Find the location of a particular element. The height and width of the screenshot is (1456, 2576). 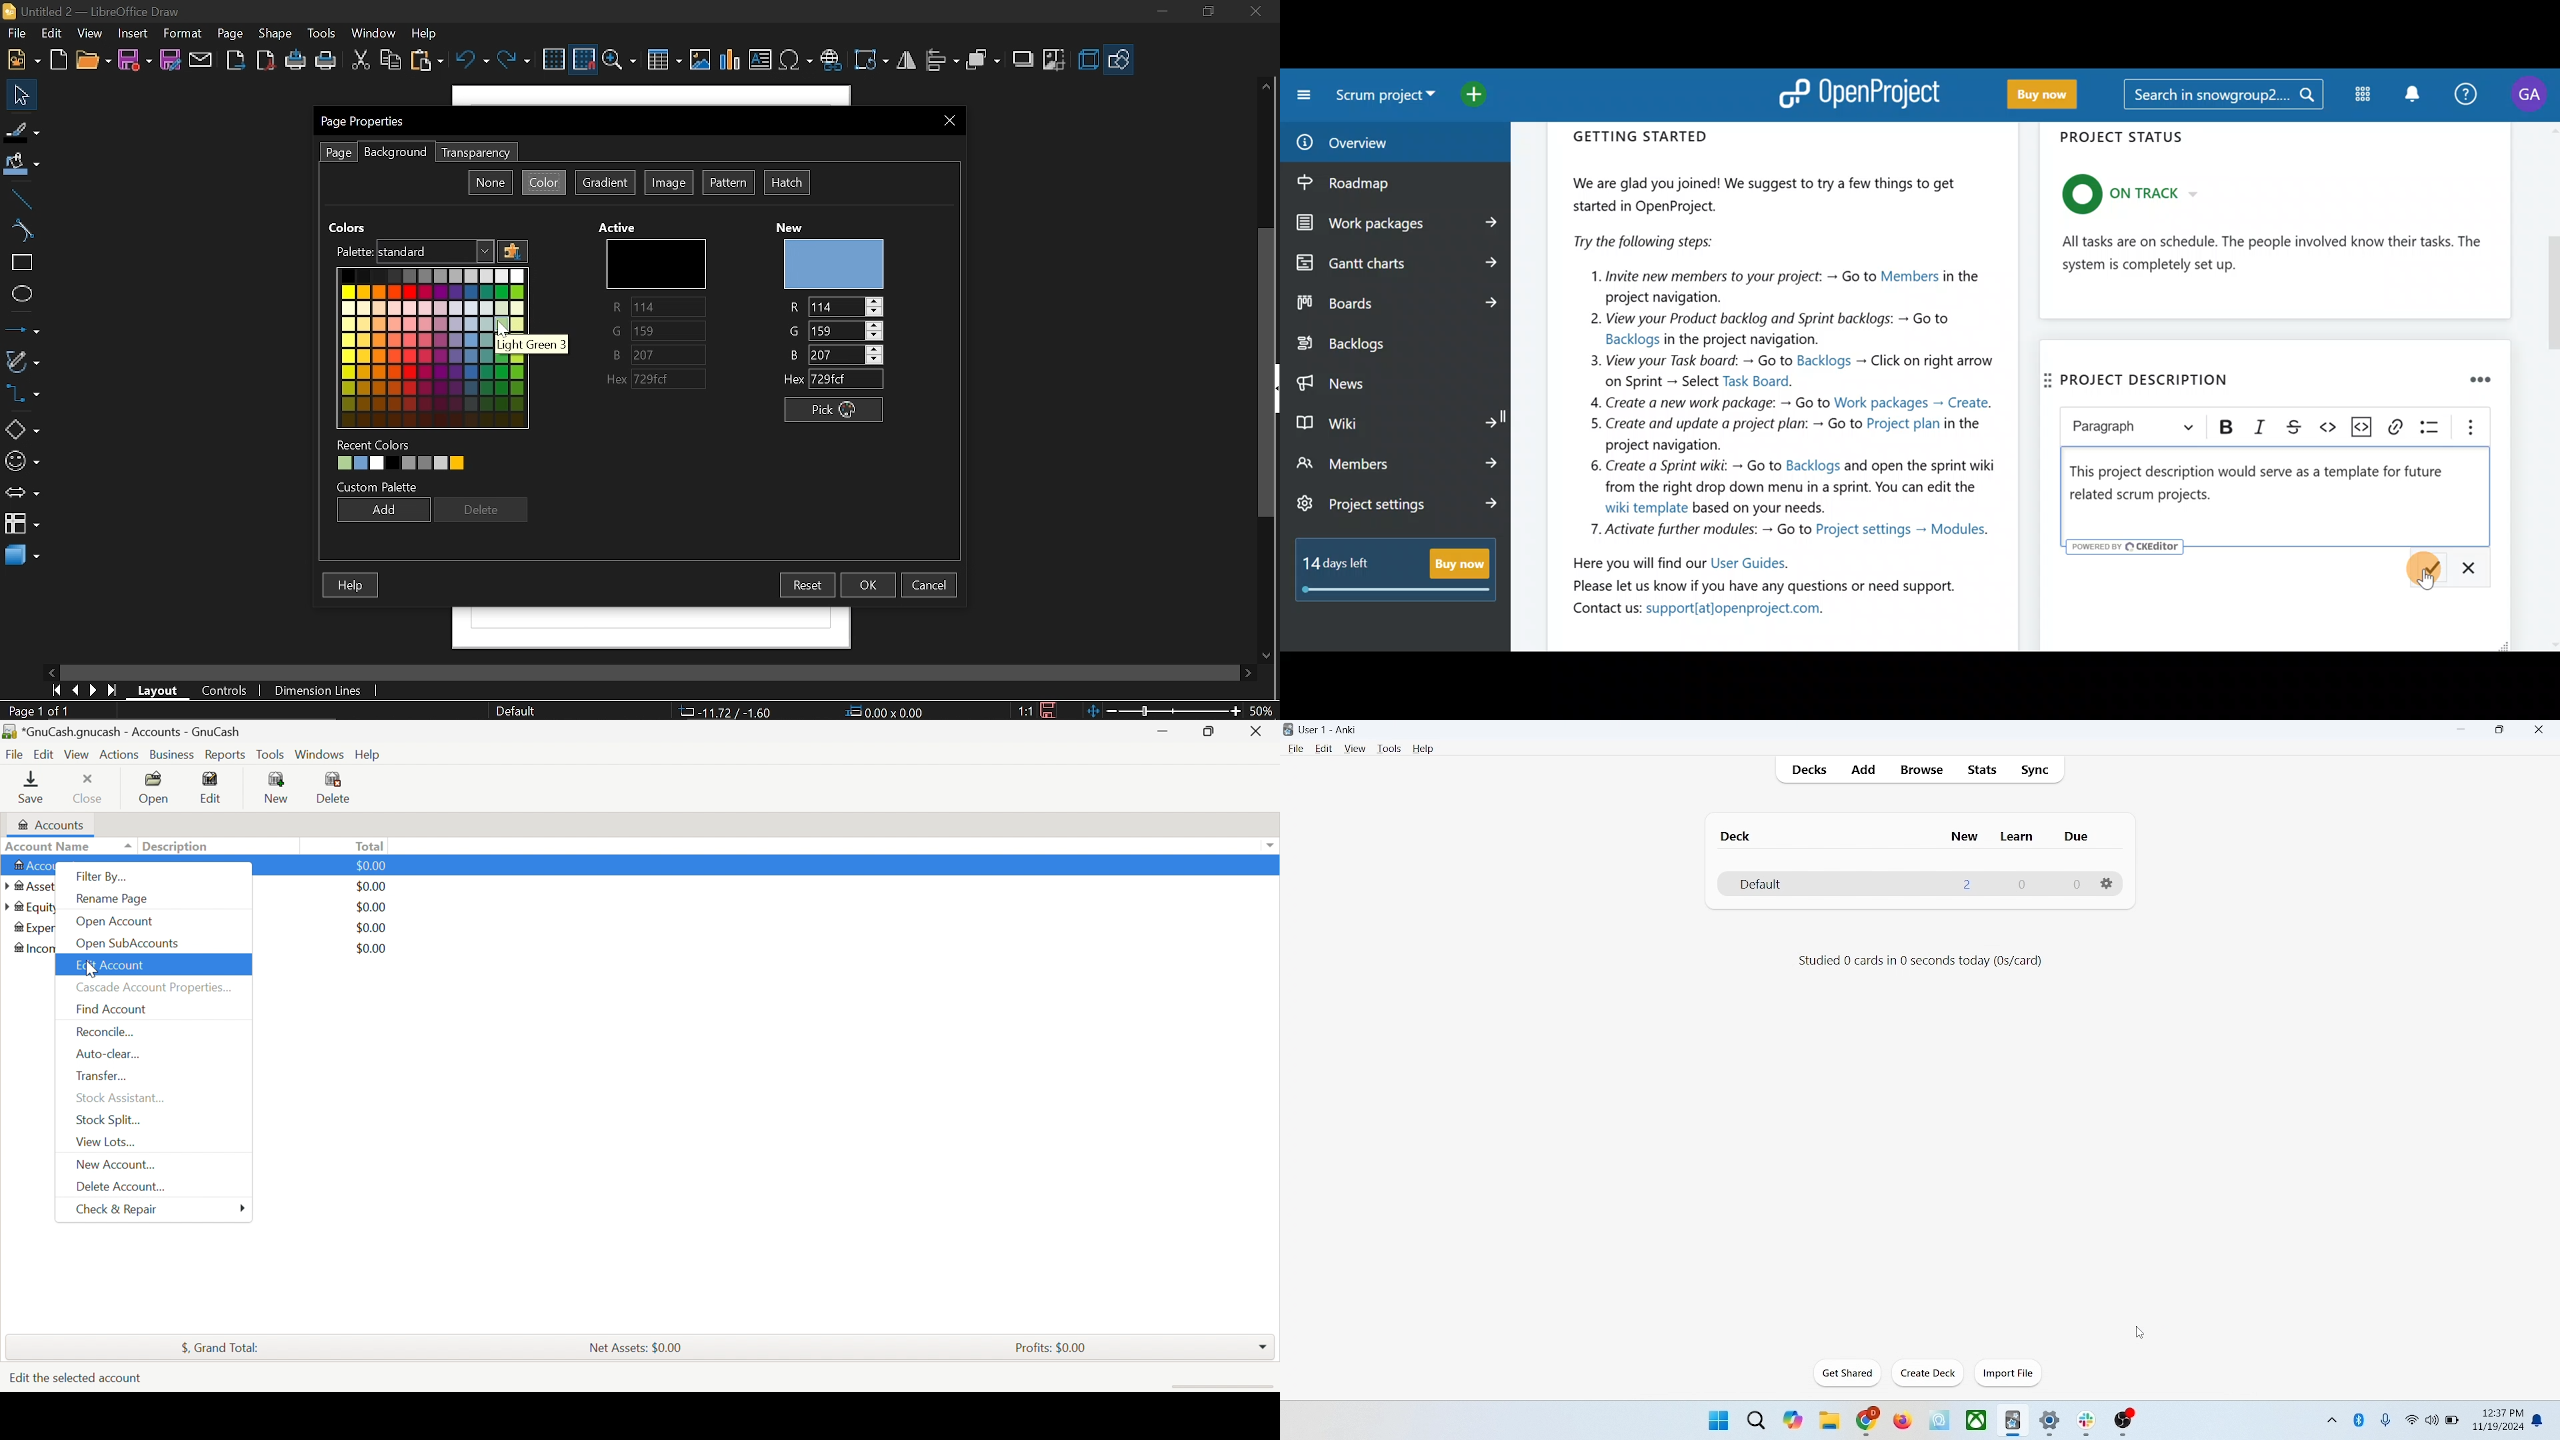

Page Style is located at coordinates (518, 711).